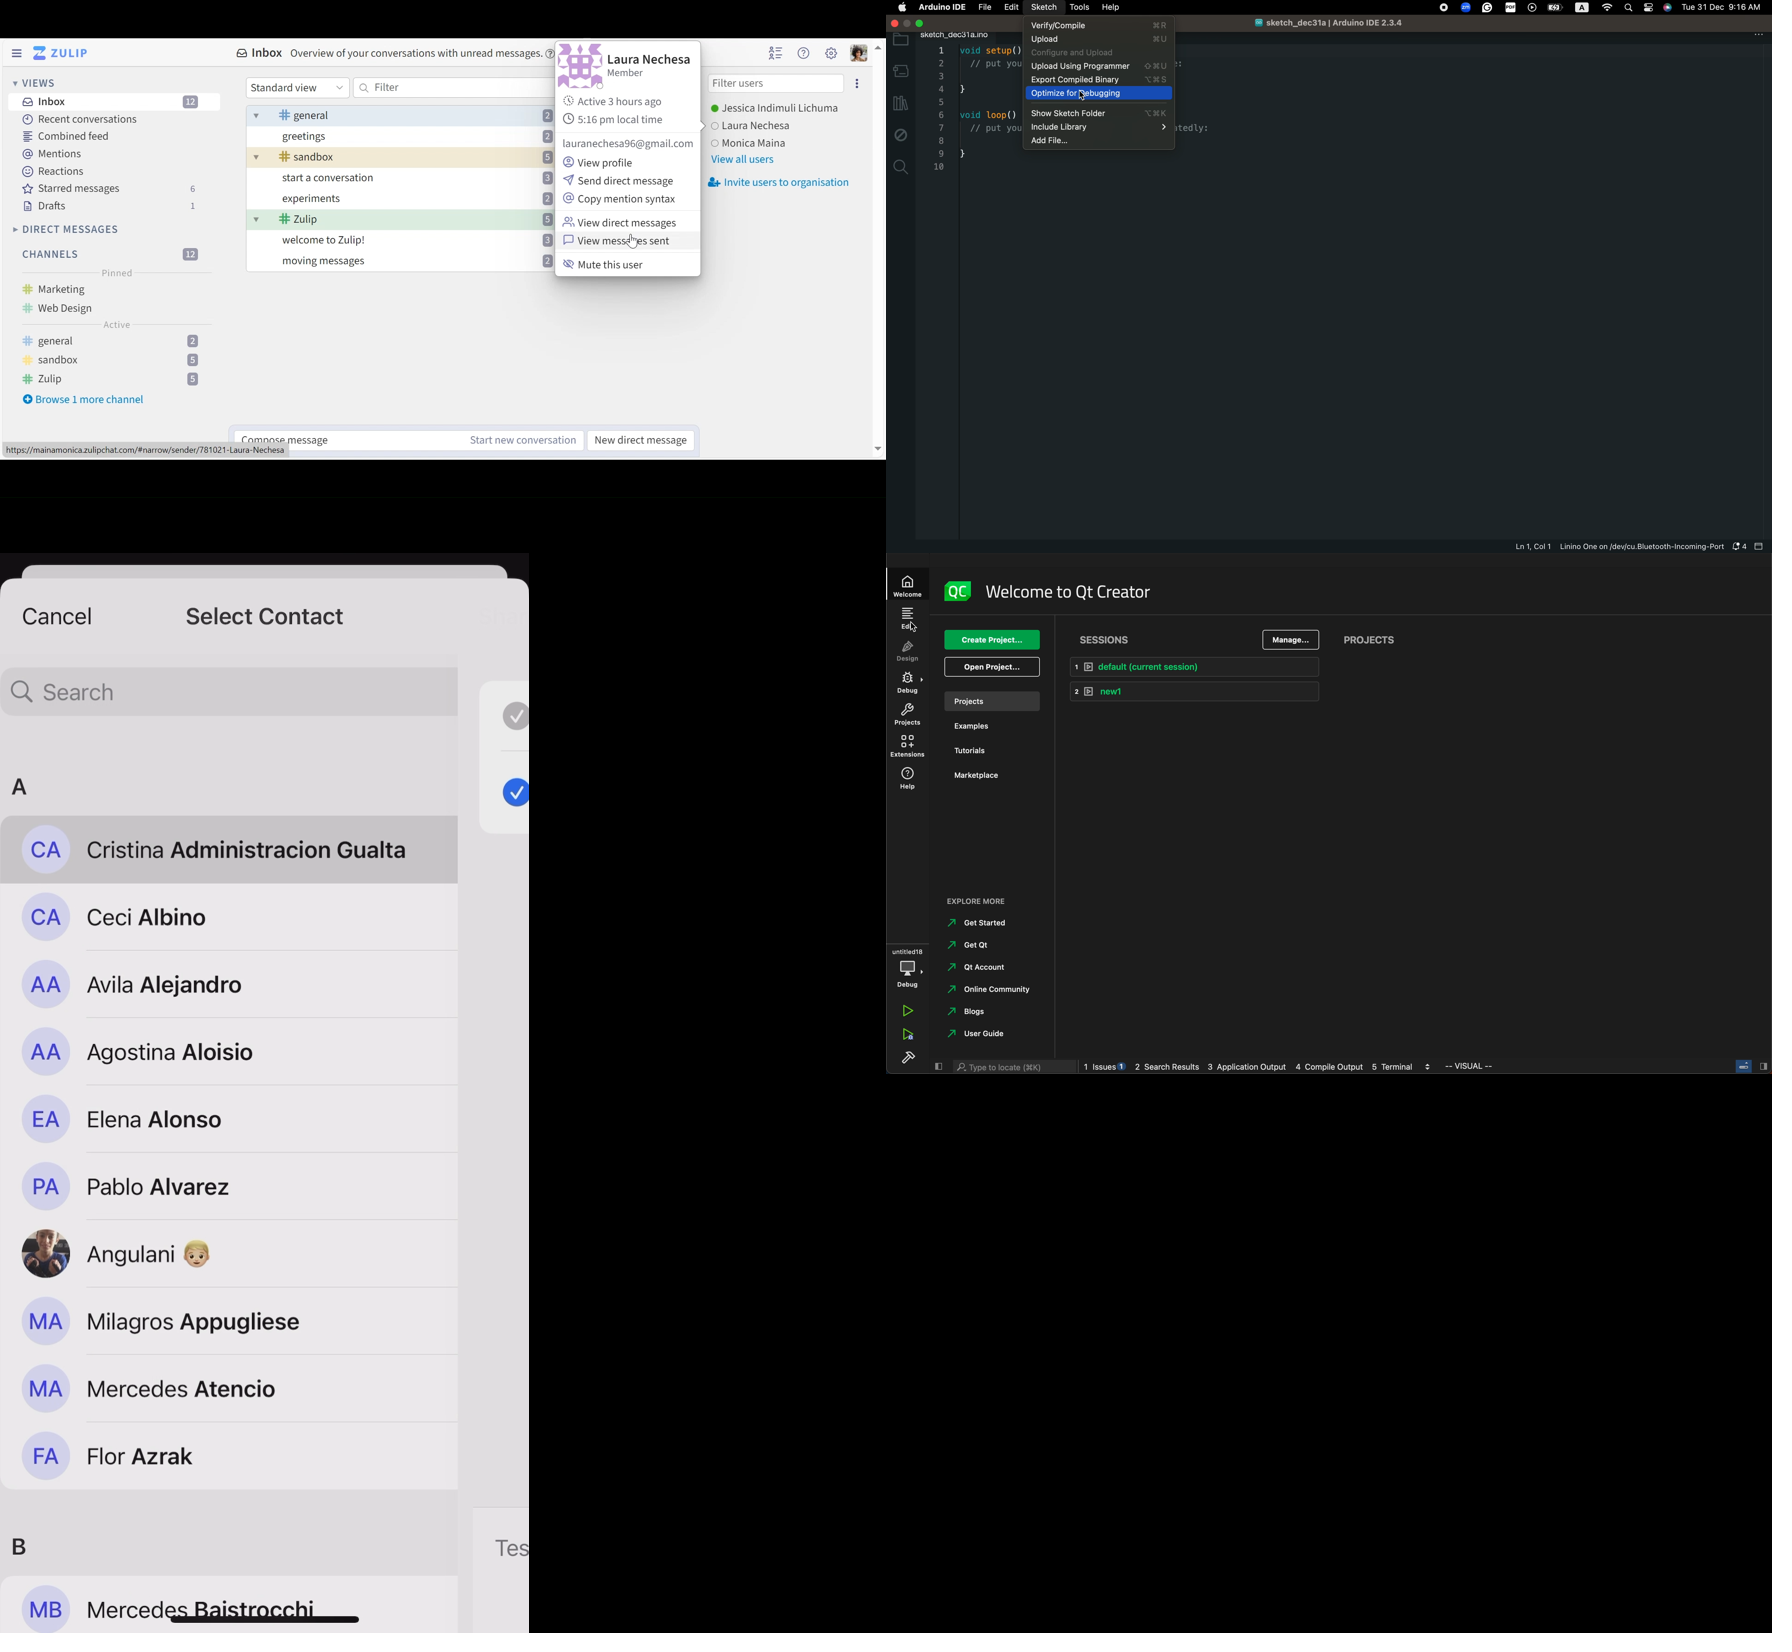 The image size is (1792, 1652). Describe the element at coordinates (748, 144) in the screenshot. I see `user 3` at that location.